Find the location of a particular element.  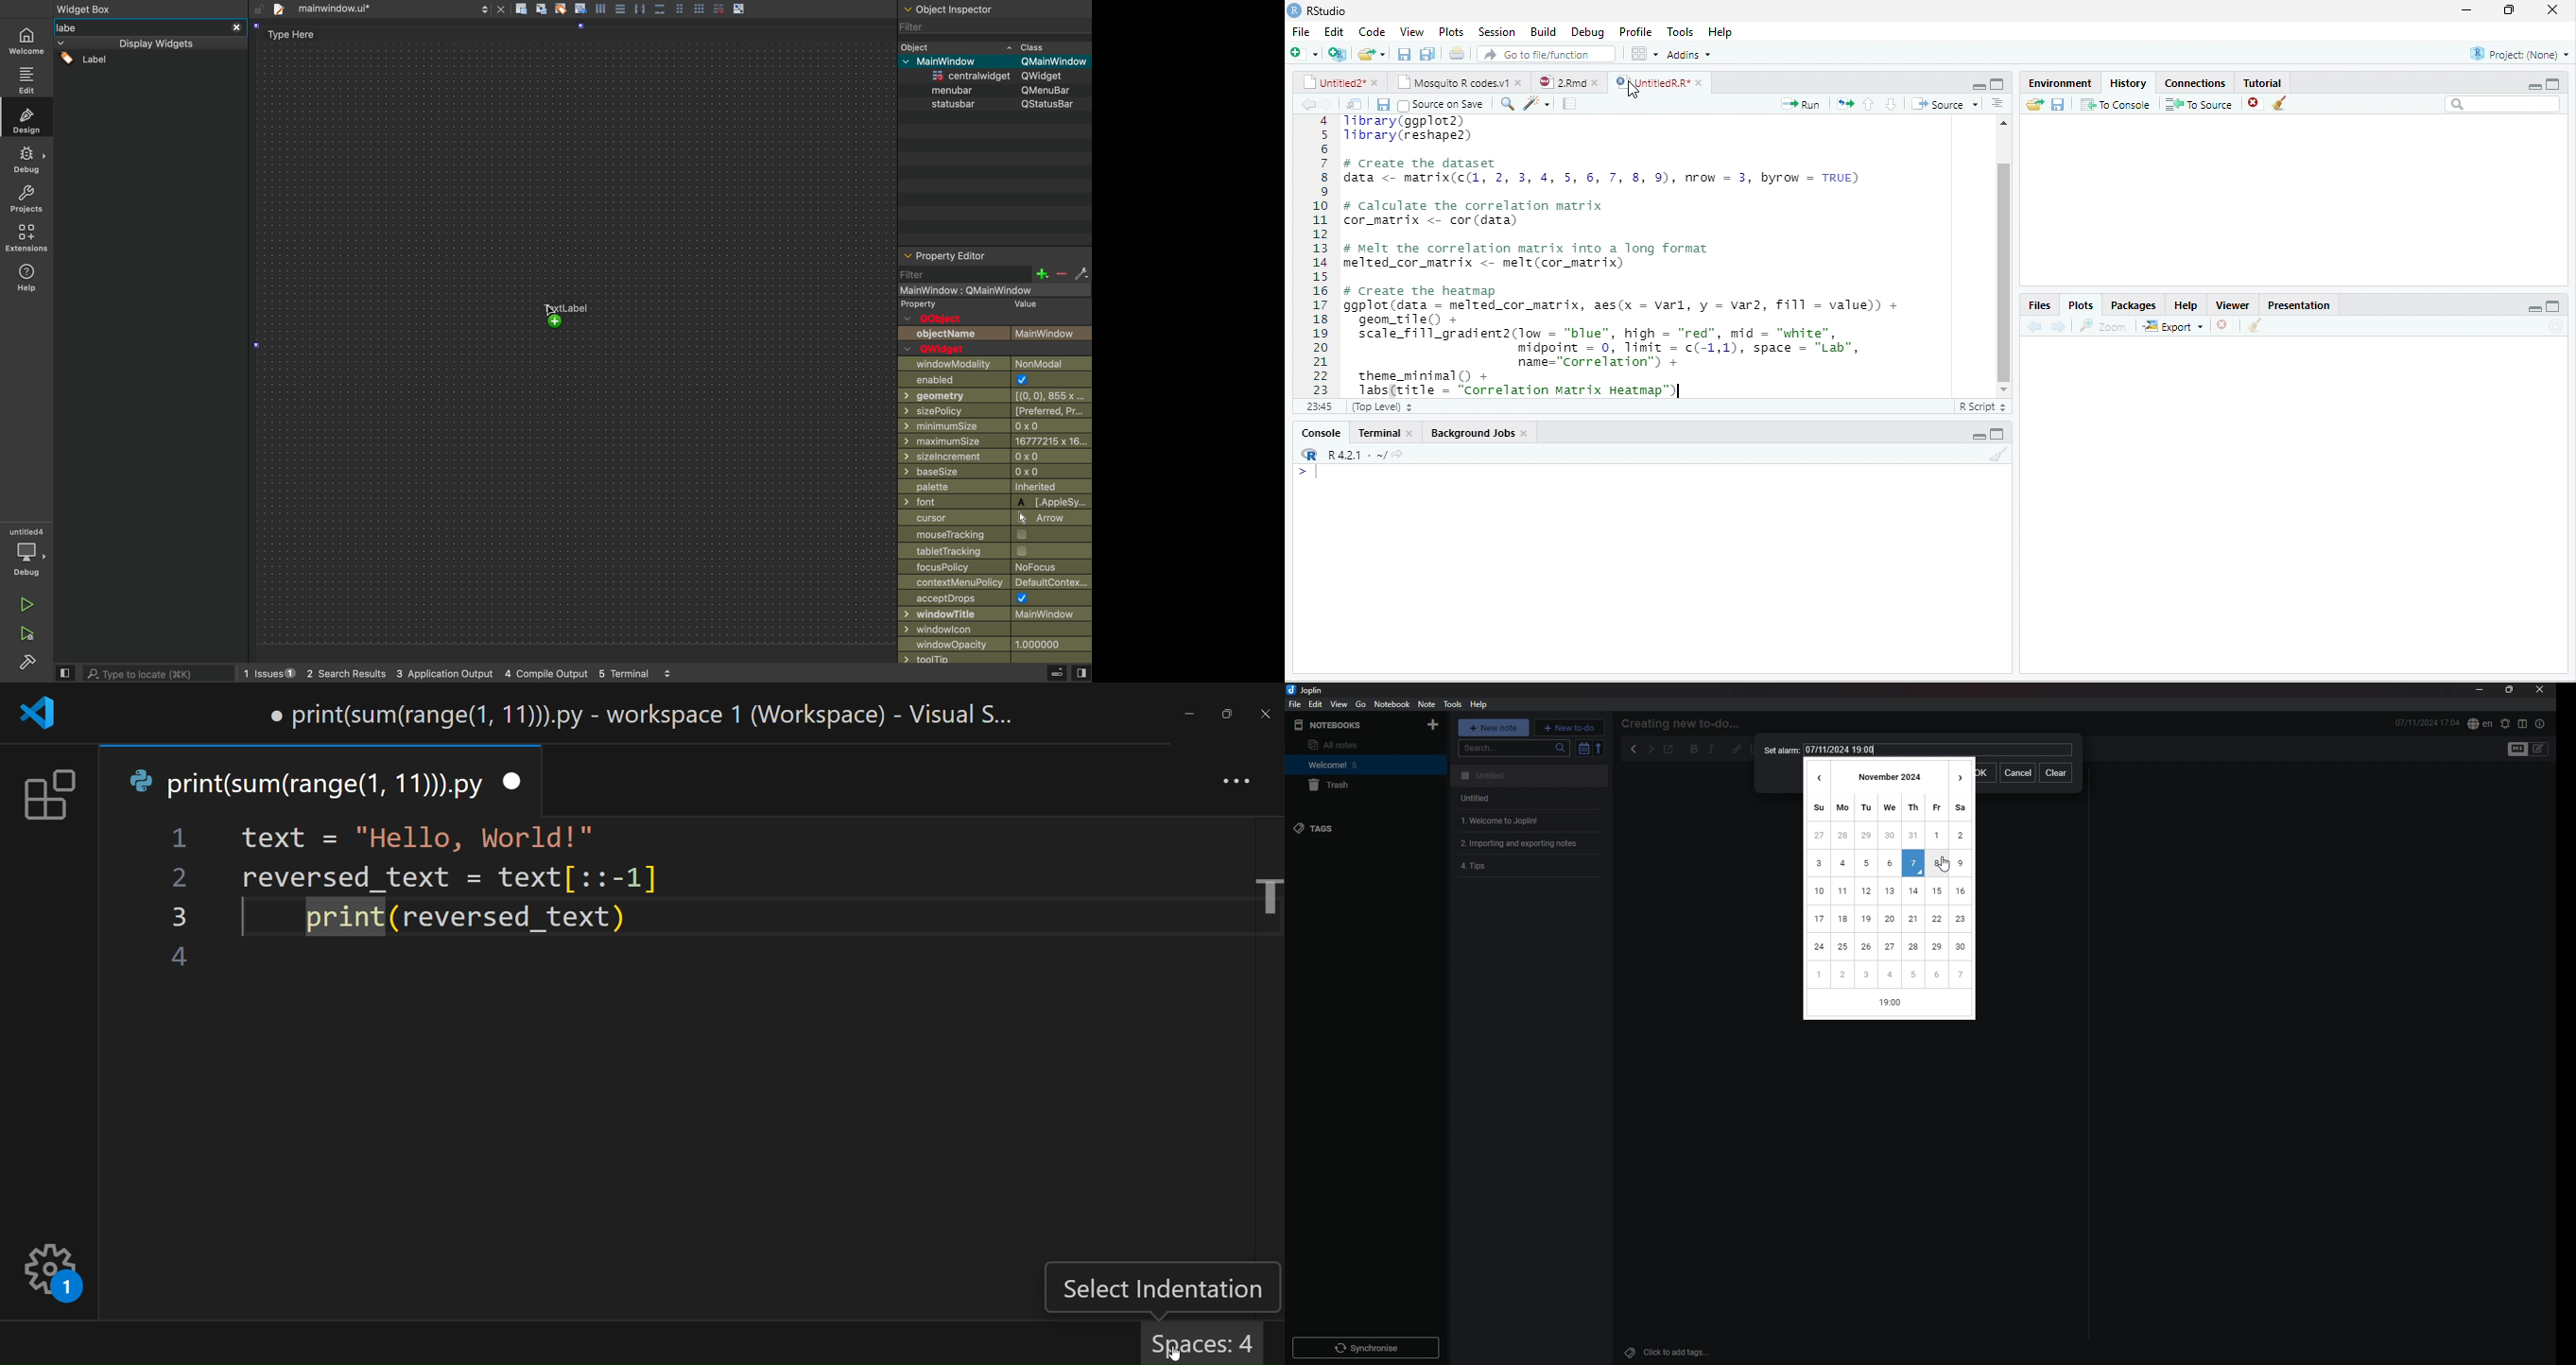

add tags is located at coordinates (1669, 1352).